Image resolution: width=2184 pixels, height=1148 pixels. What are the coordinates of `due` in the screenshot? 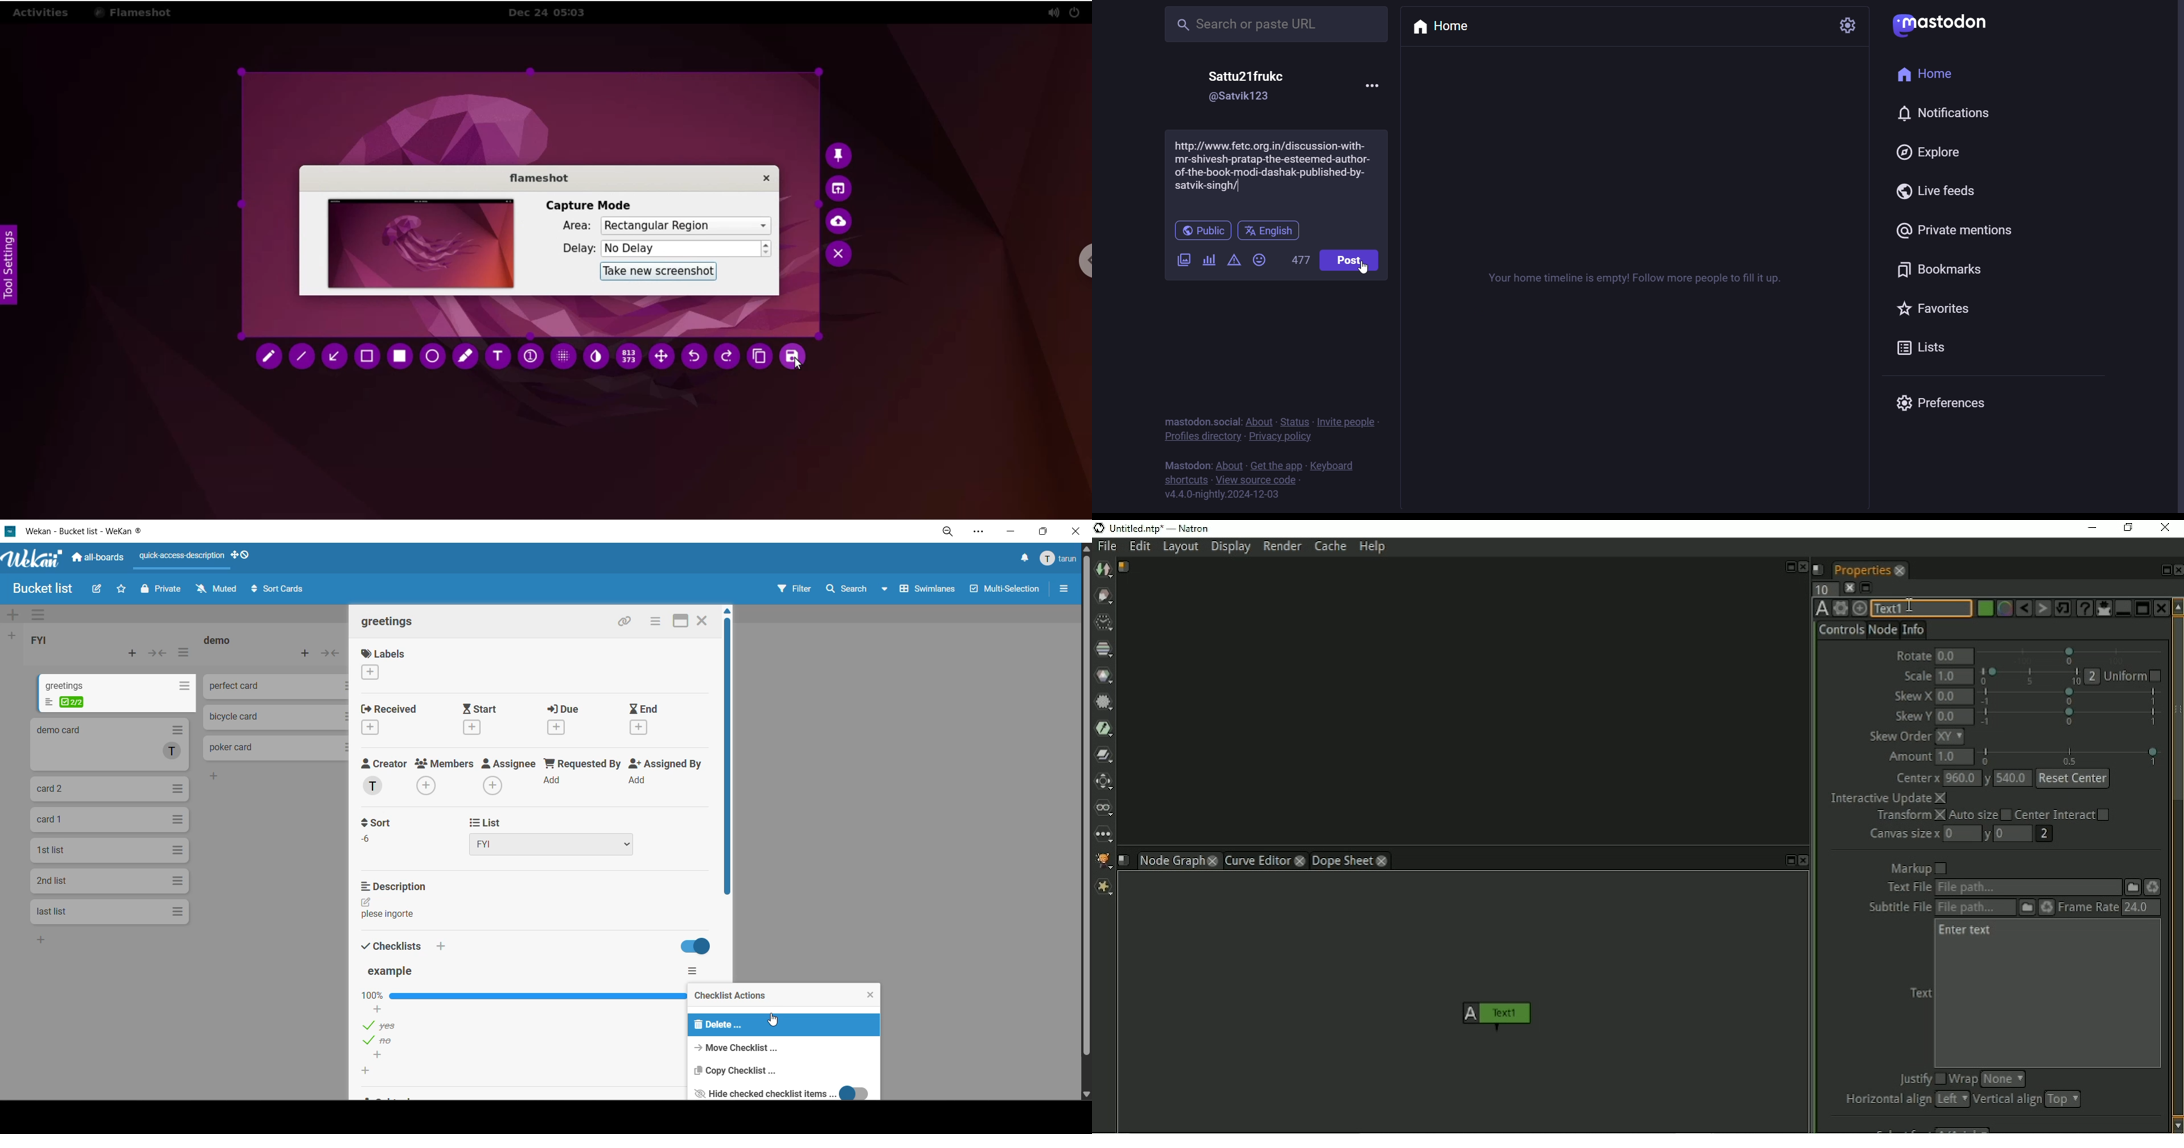 It's located at (565, 720).